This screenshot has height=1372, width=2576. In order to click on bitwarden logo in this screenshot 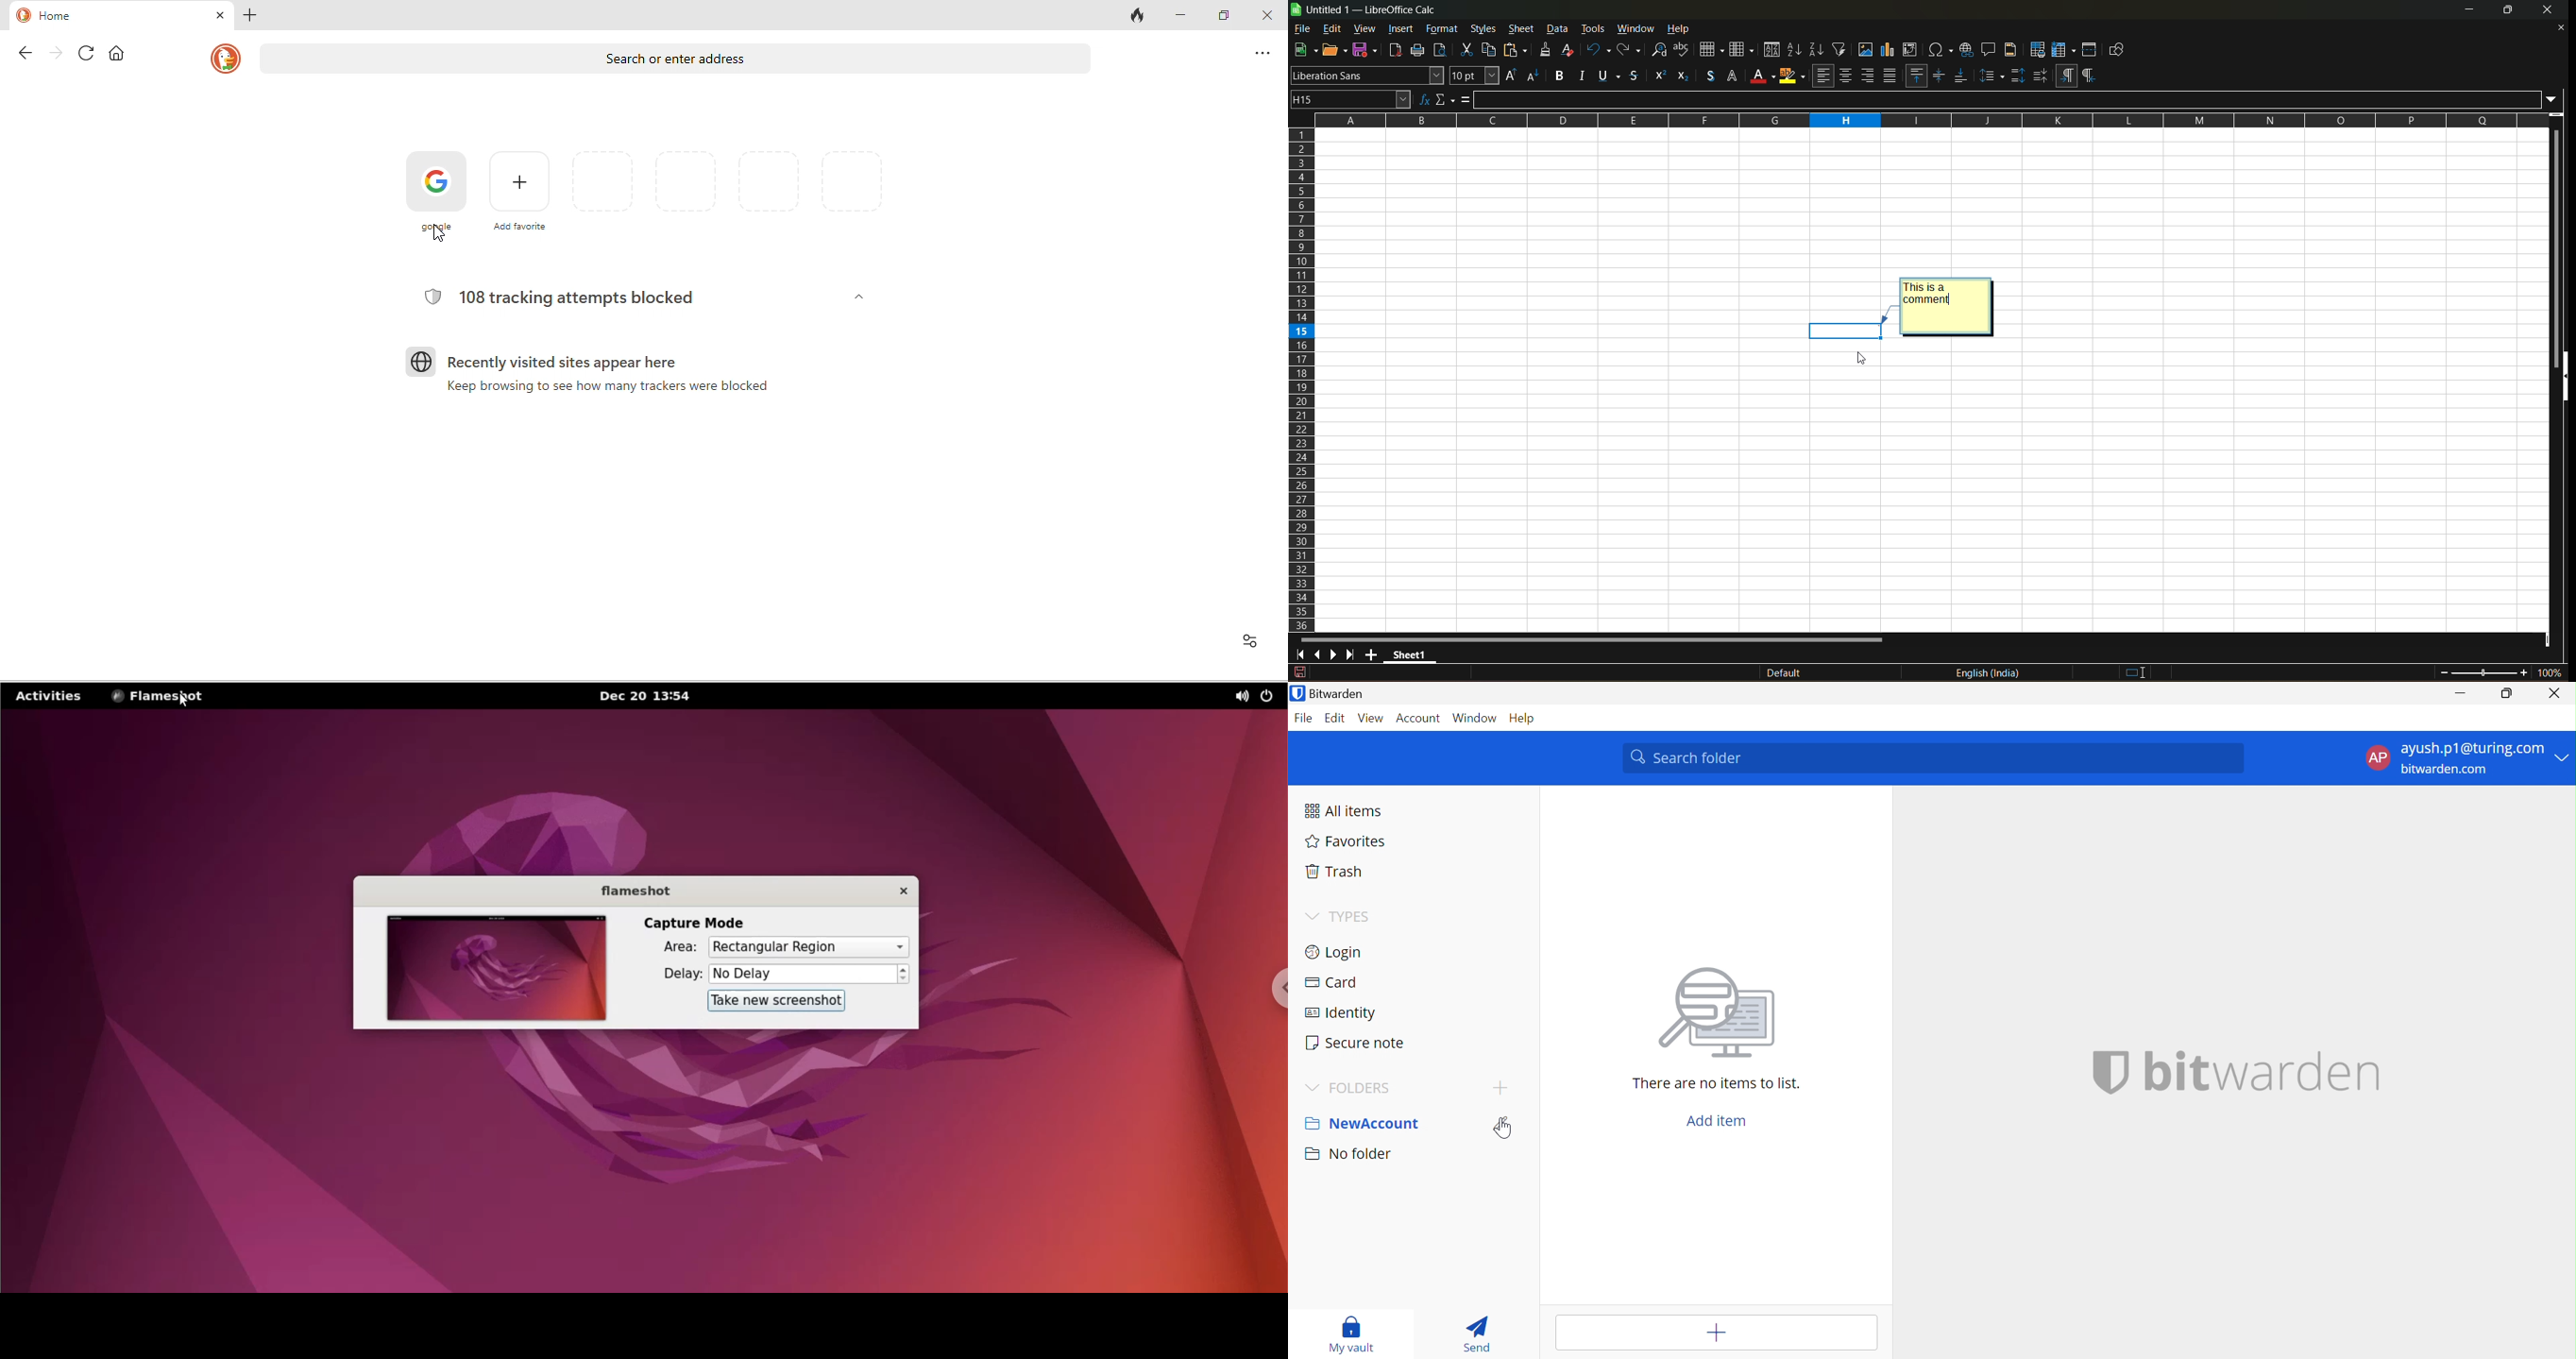, I will do `click(2101, 1071)`.